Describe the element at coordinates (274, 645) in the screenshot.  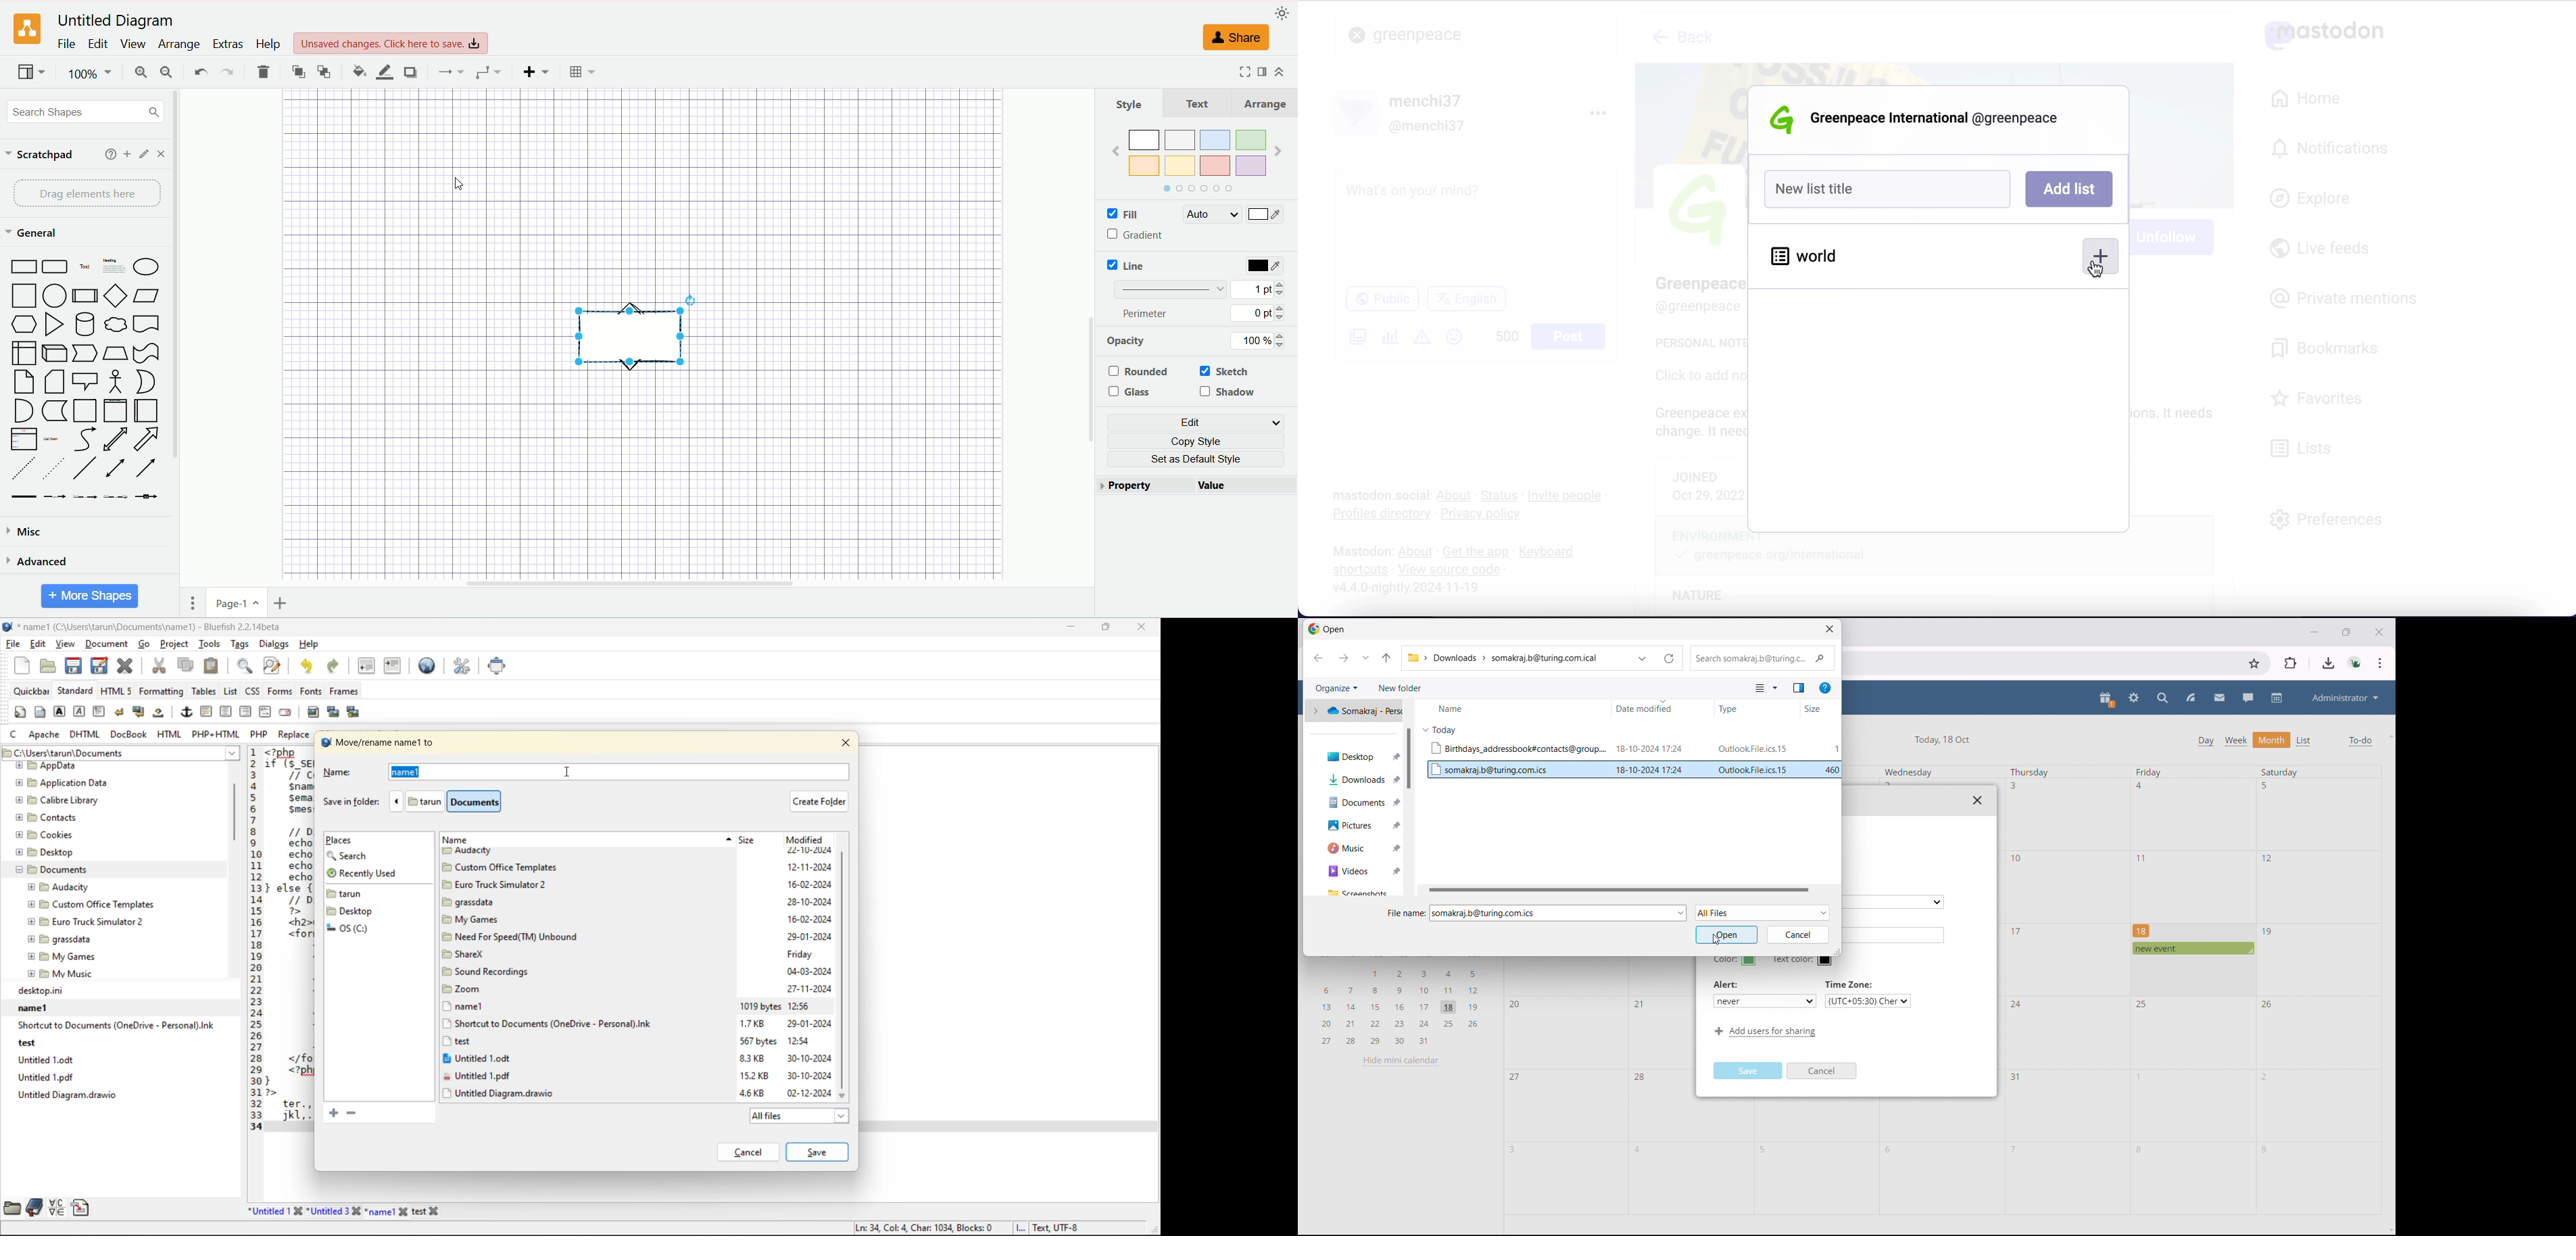
I see `dialogs` at that location.